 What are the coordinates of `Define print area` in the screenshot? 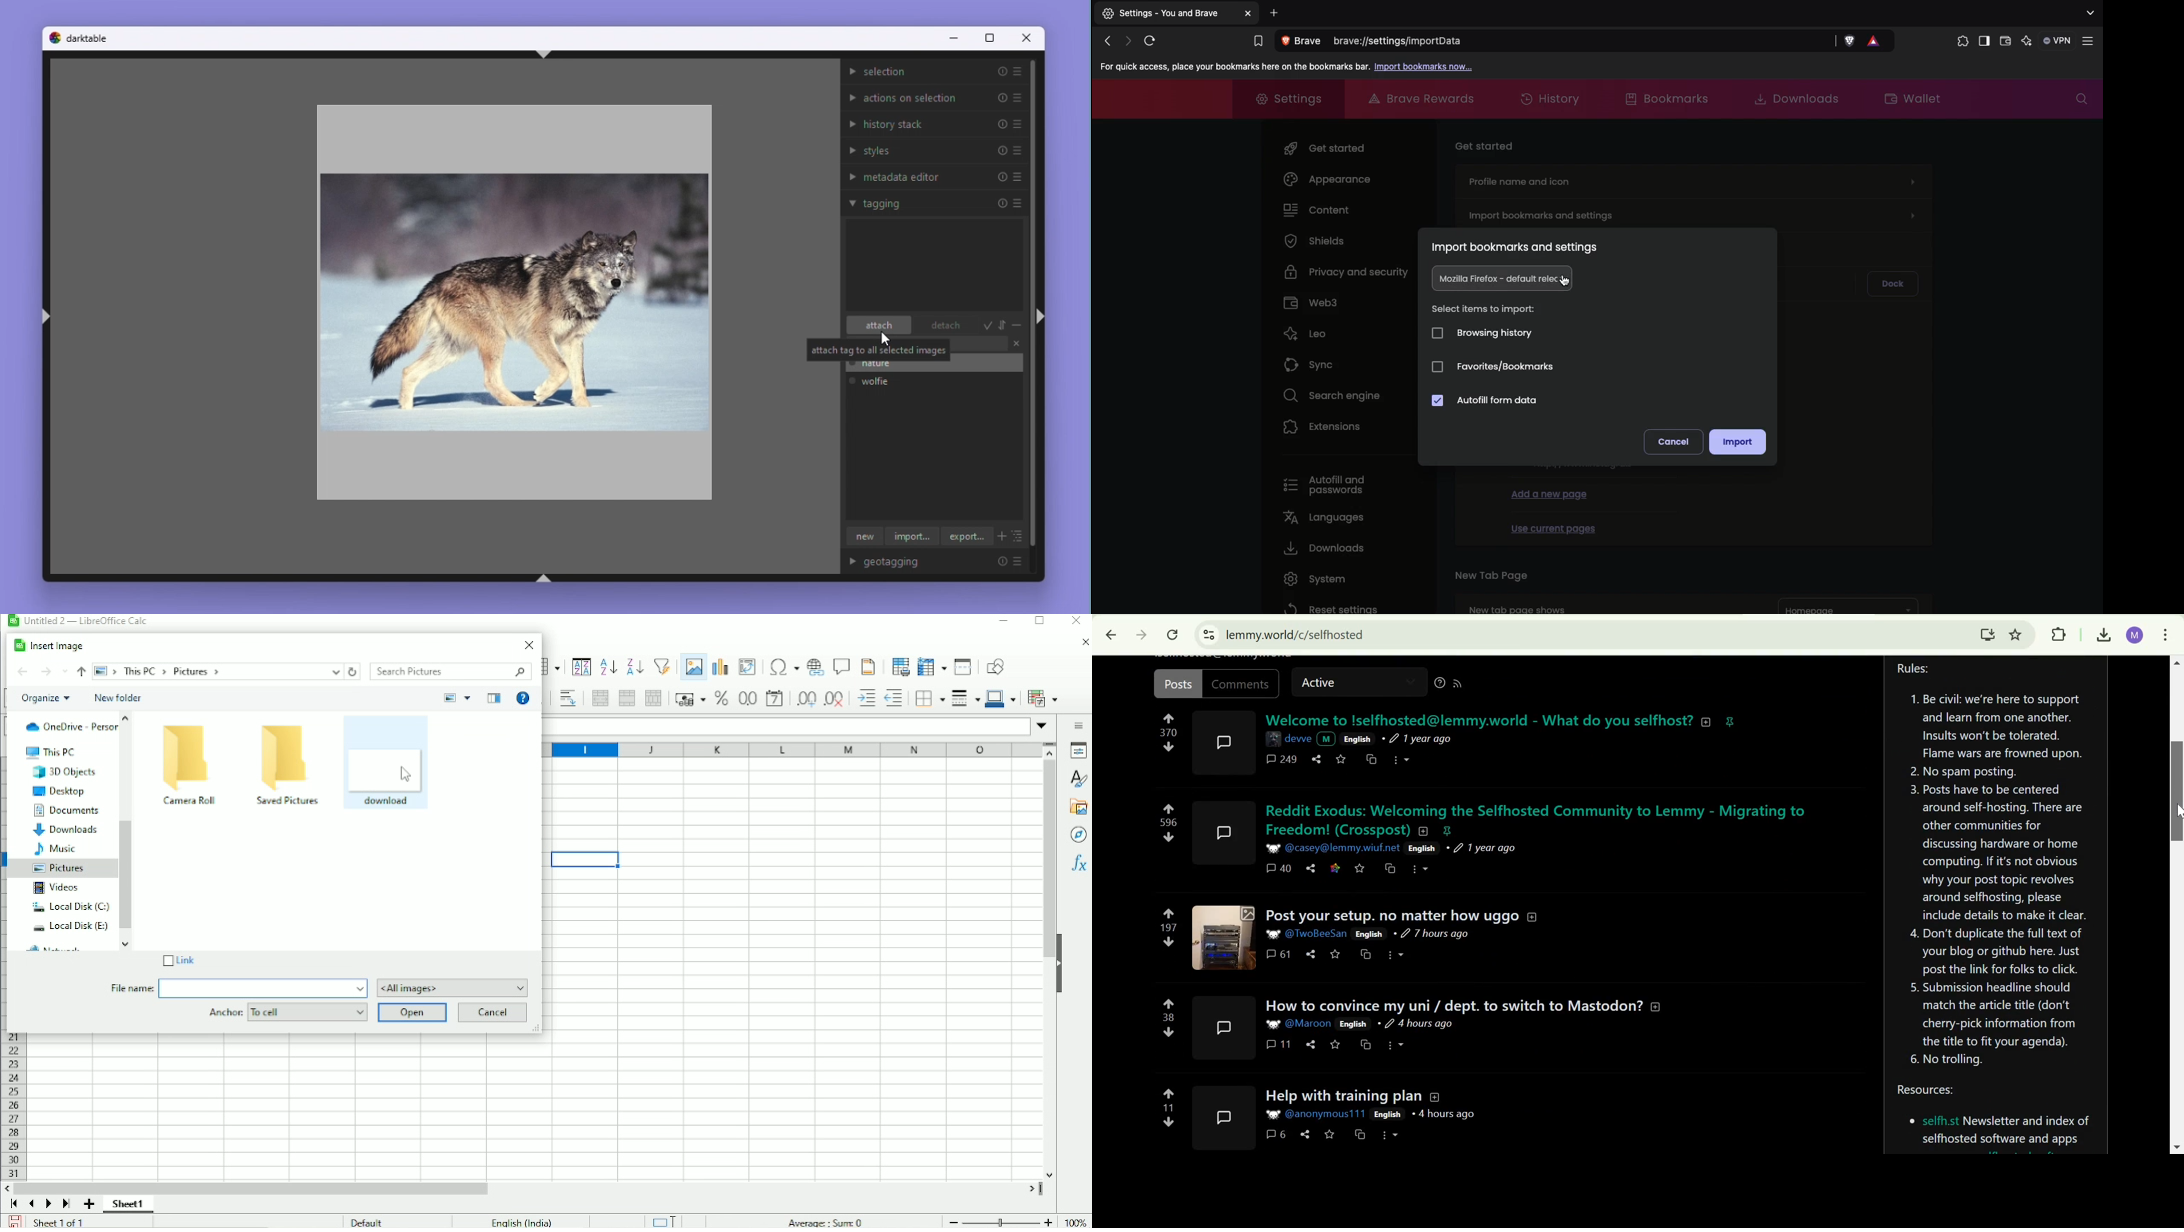 It's located at (899, 666).